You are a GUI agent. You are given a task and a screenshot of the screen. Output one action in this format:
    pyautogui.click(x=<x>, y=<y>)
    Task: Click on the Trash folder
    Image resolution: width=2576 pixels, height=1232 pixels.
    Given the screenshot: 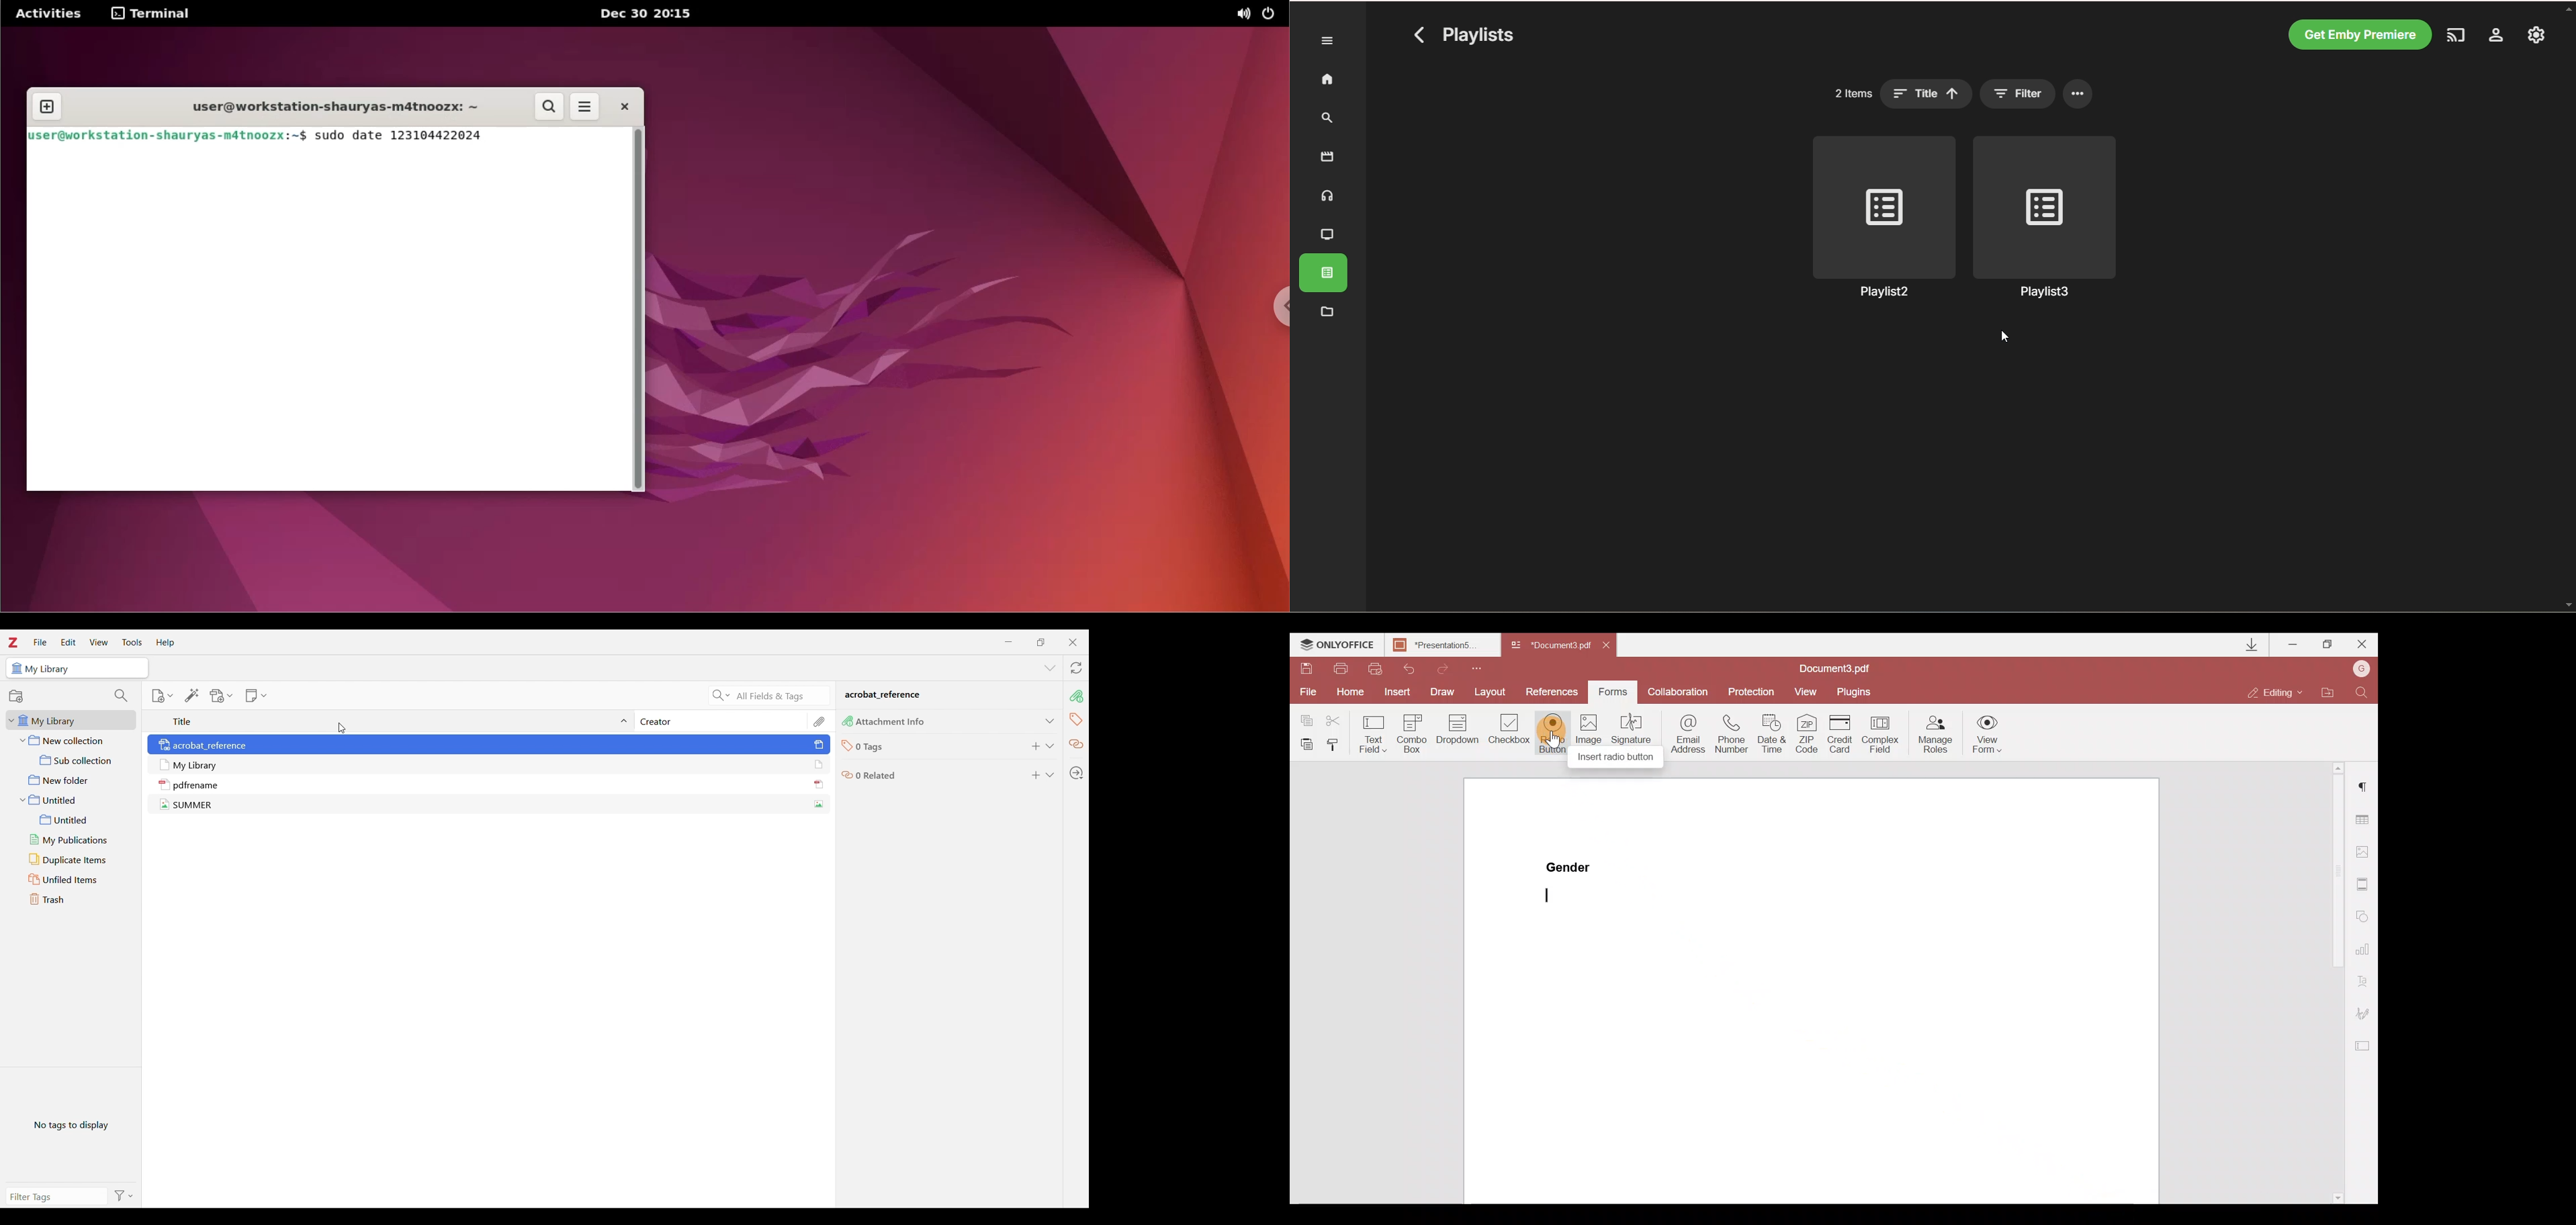 What is the action you would take?
    pyautogui.click(x=74, y=899)
    